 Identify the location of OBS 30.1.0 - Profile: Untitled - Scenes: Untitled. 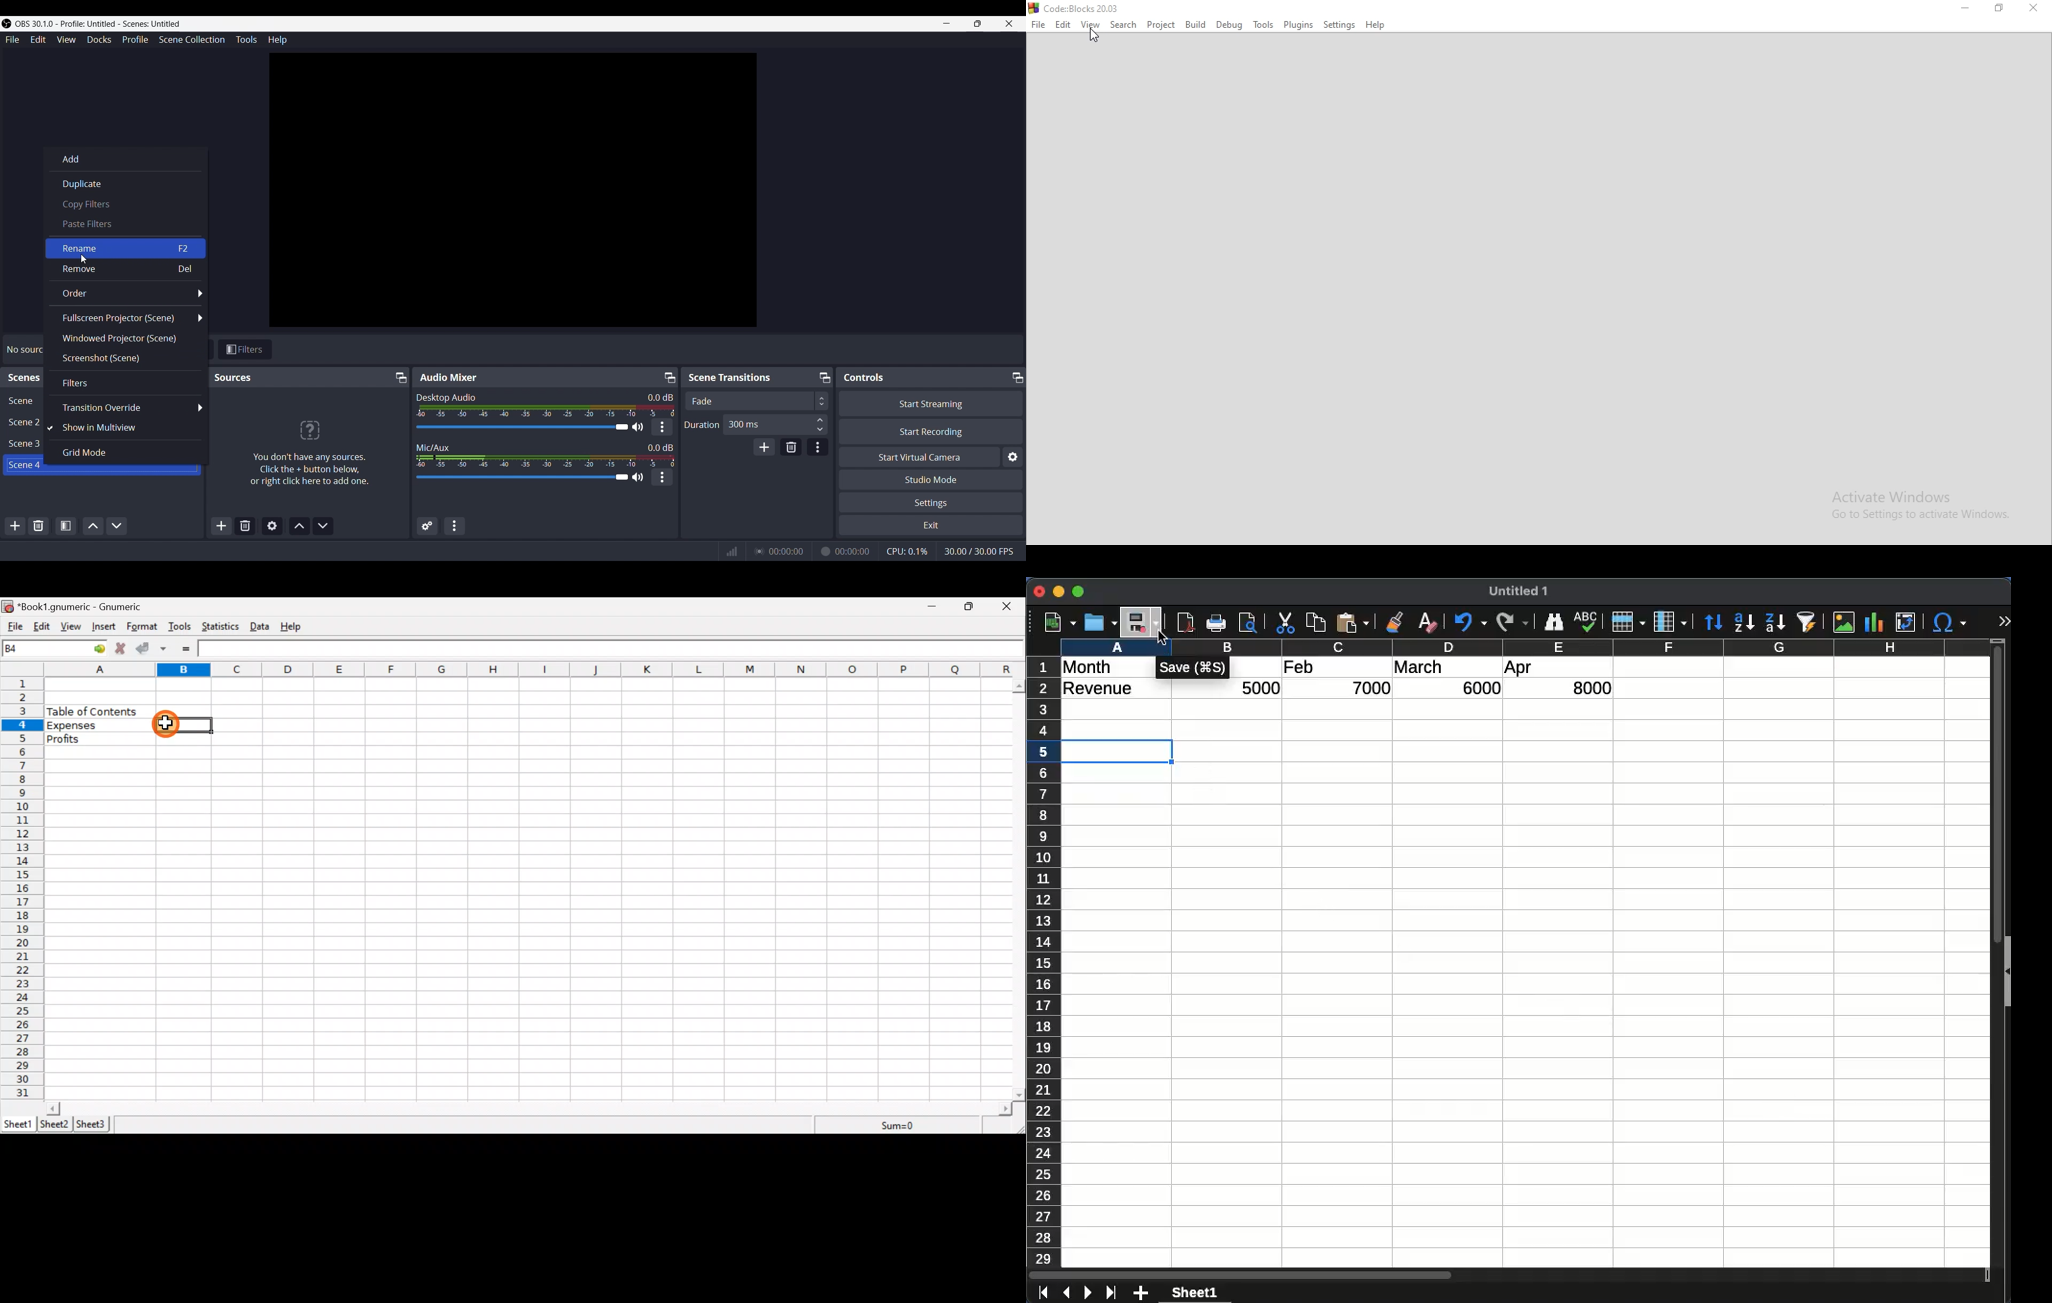
(92, 24).